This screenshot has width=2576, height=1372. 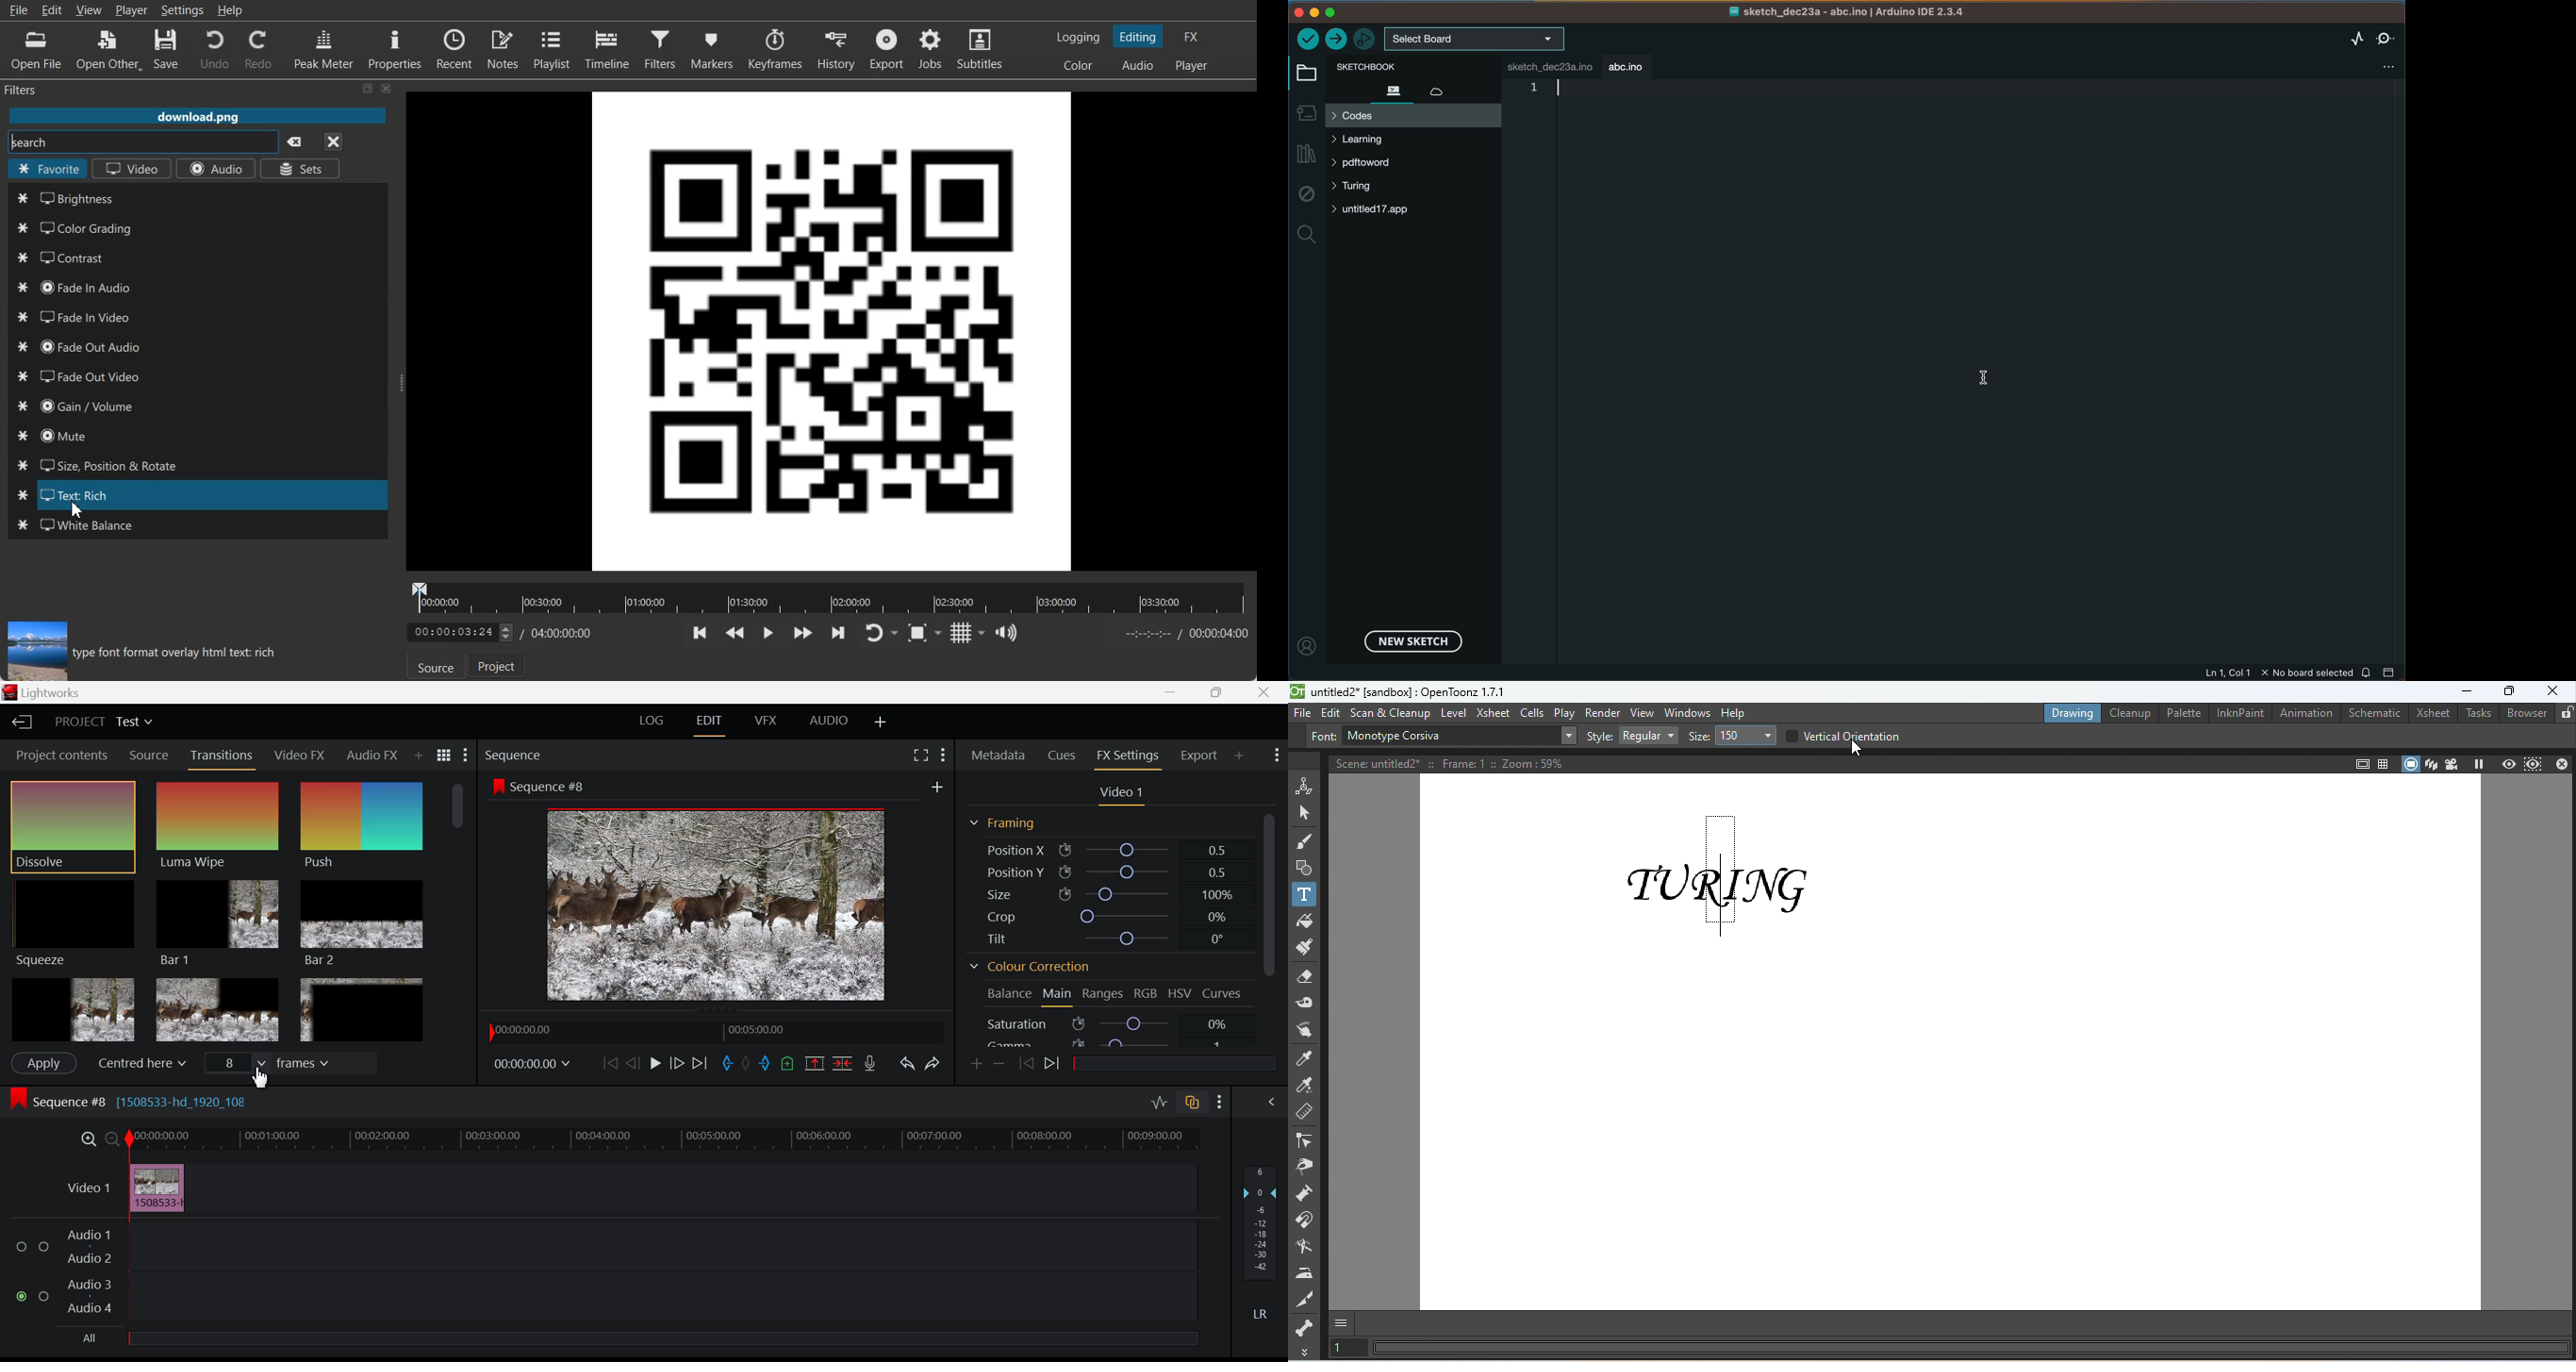 What do you see at coordinates (2381, 67) in the screenshot?
I see `file setting` at bounding box center [2381, 67].